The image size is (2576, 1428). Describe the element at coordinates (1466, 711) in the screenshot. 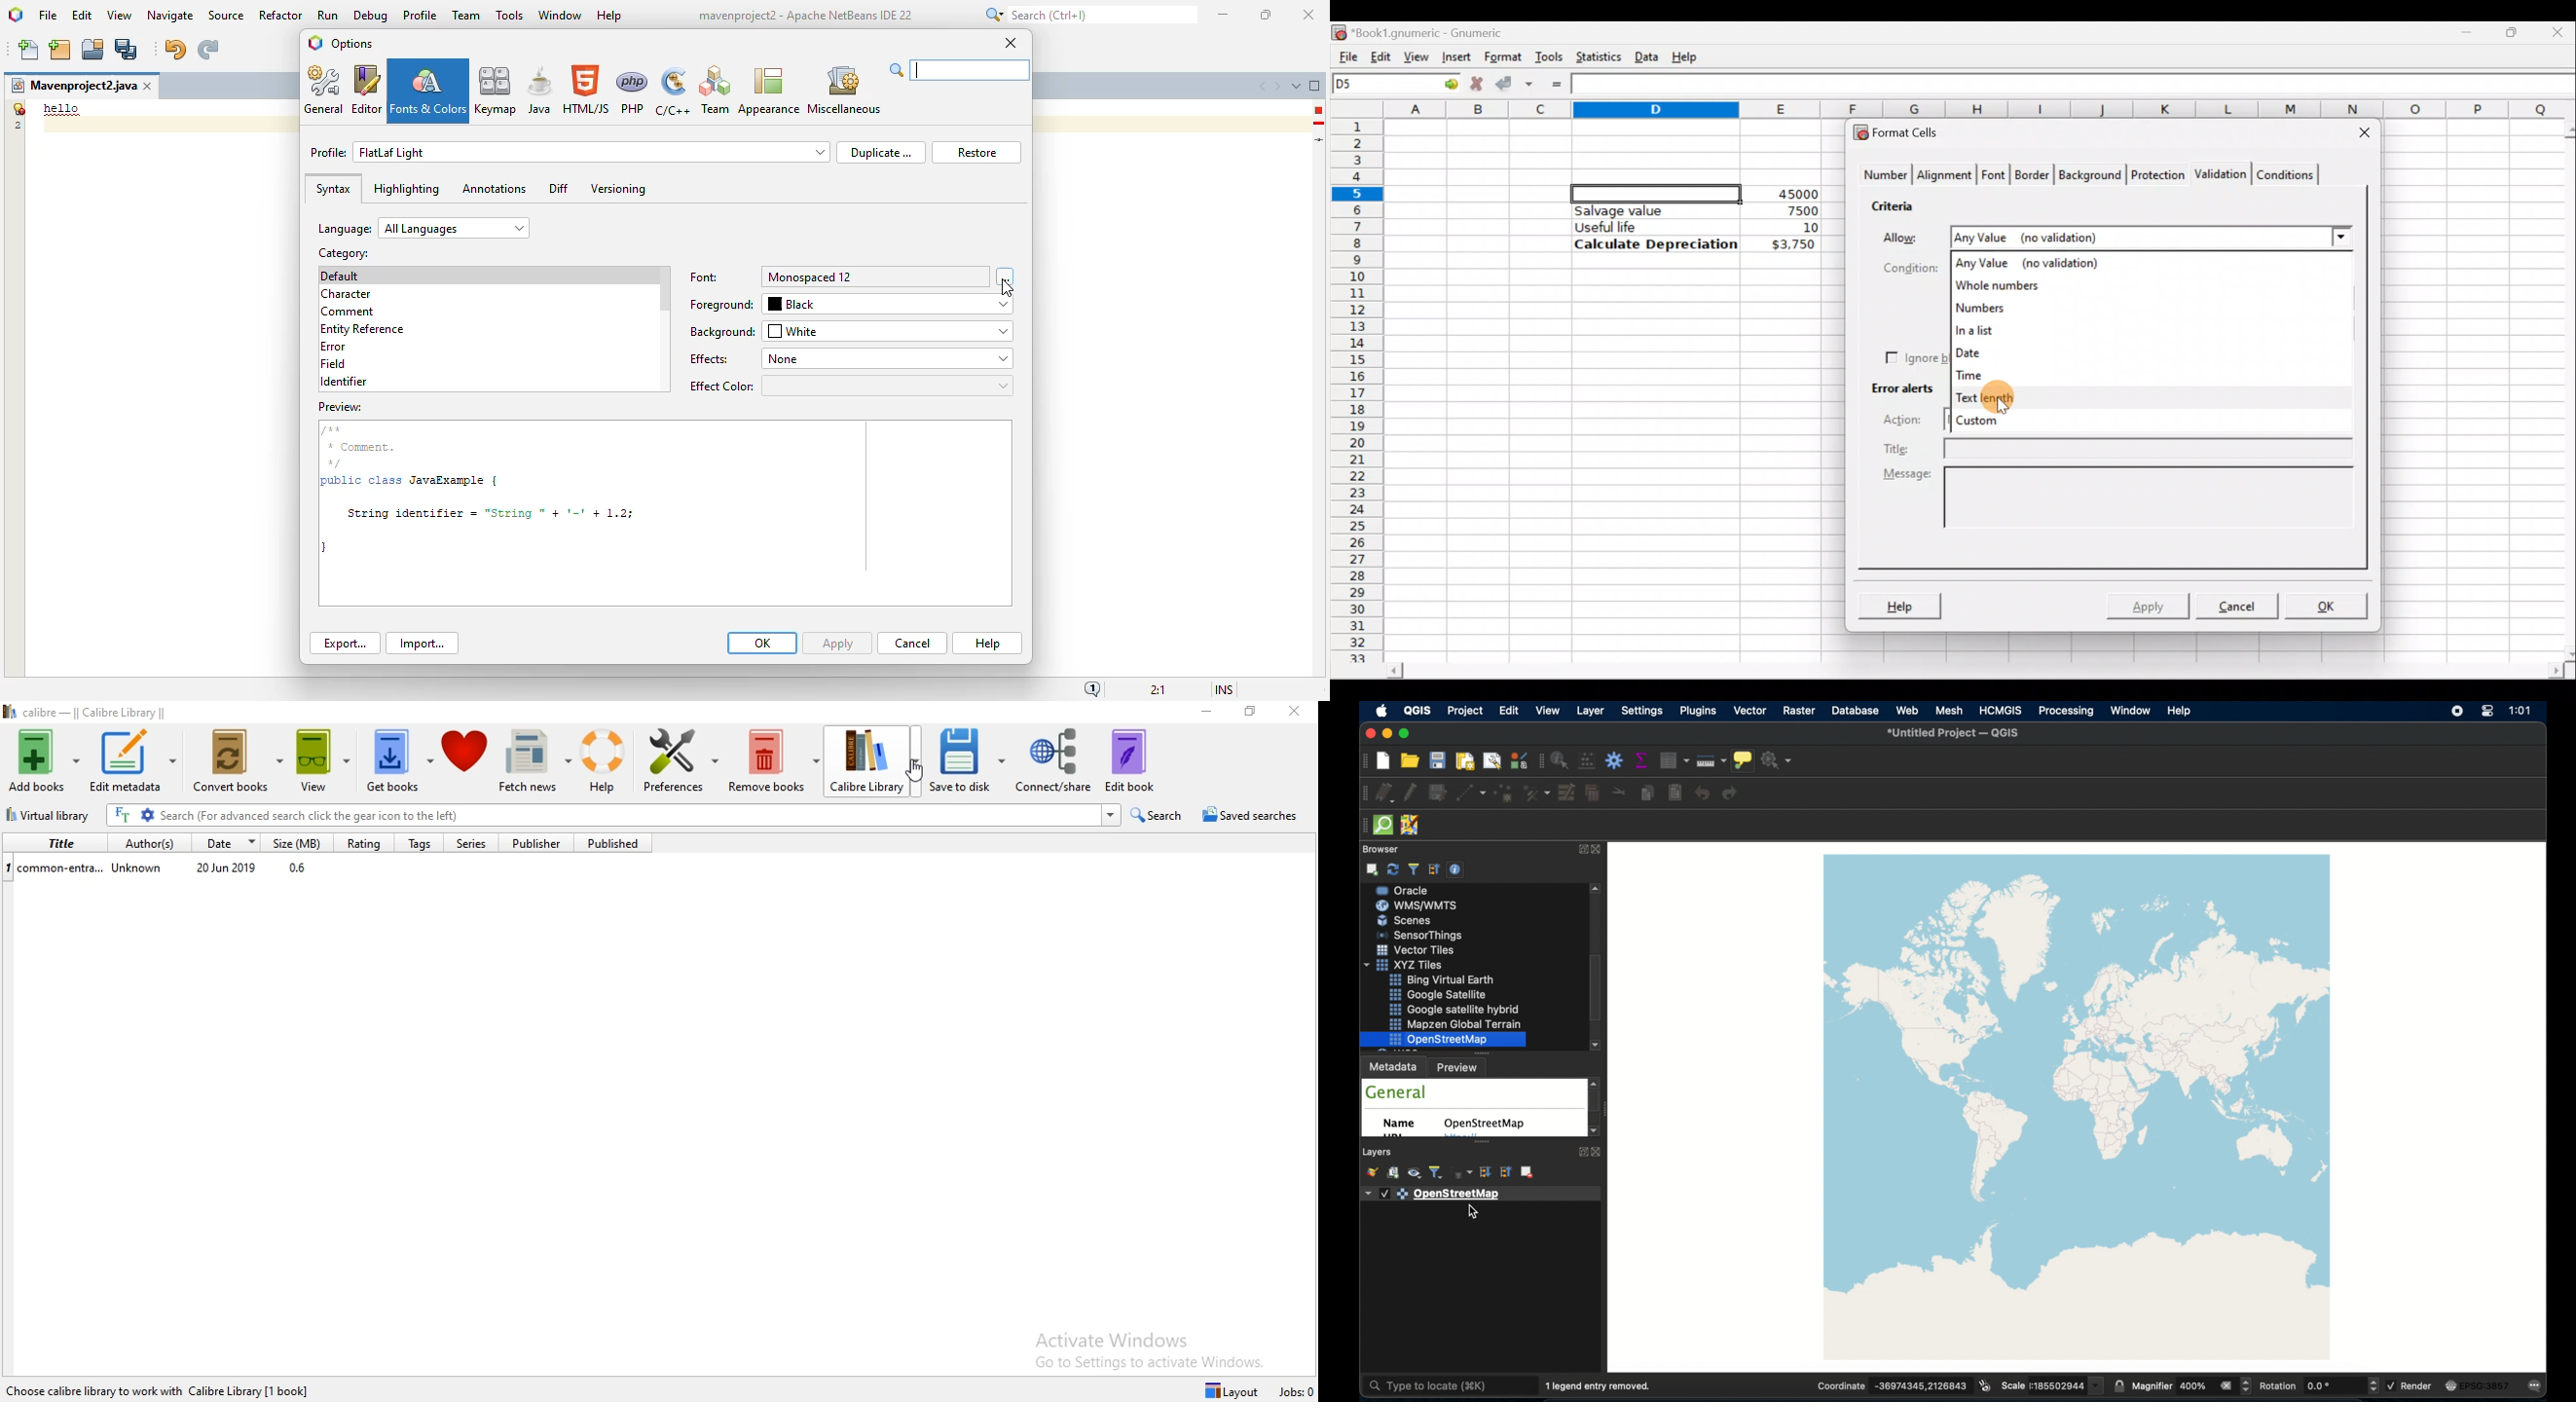

I see `project` at that location.